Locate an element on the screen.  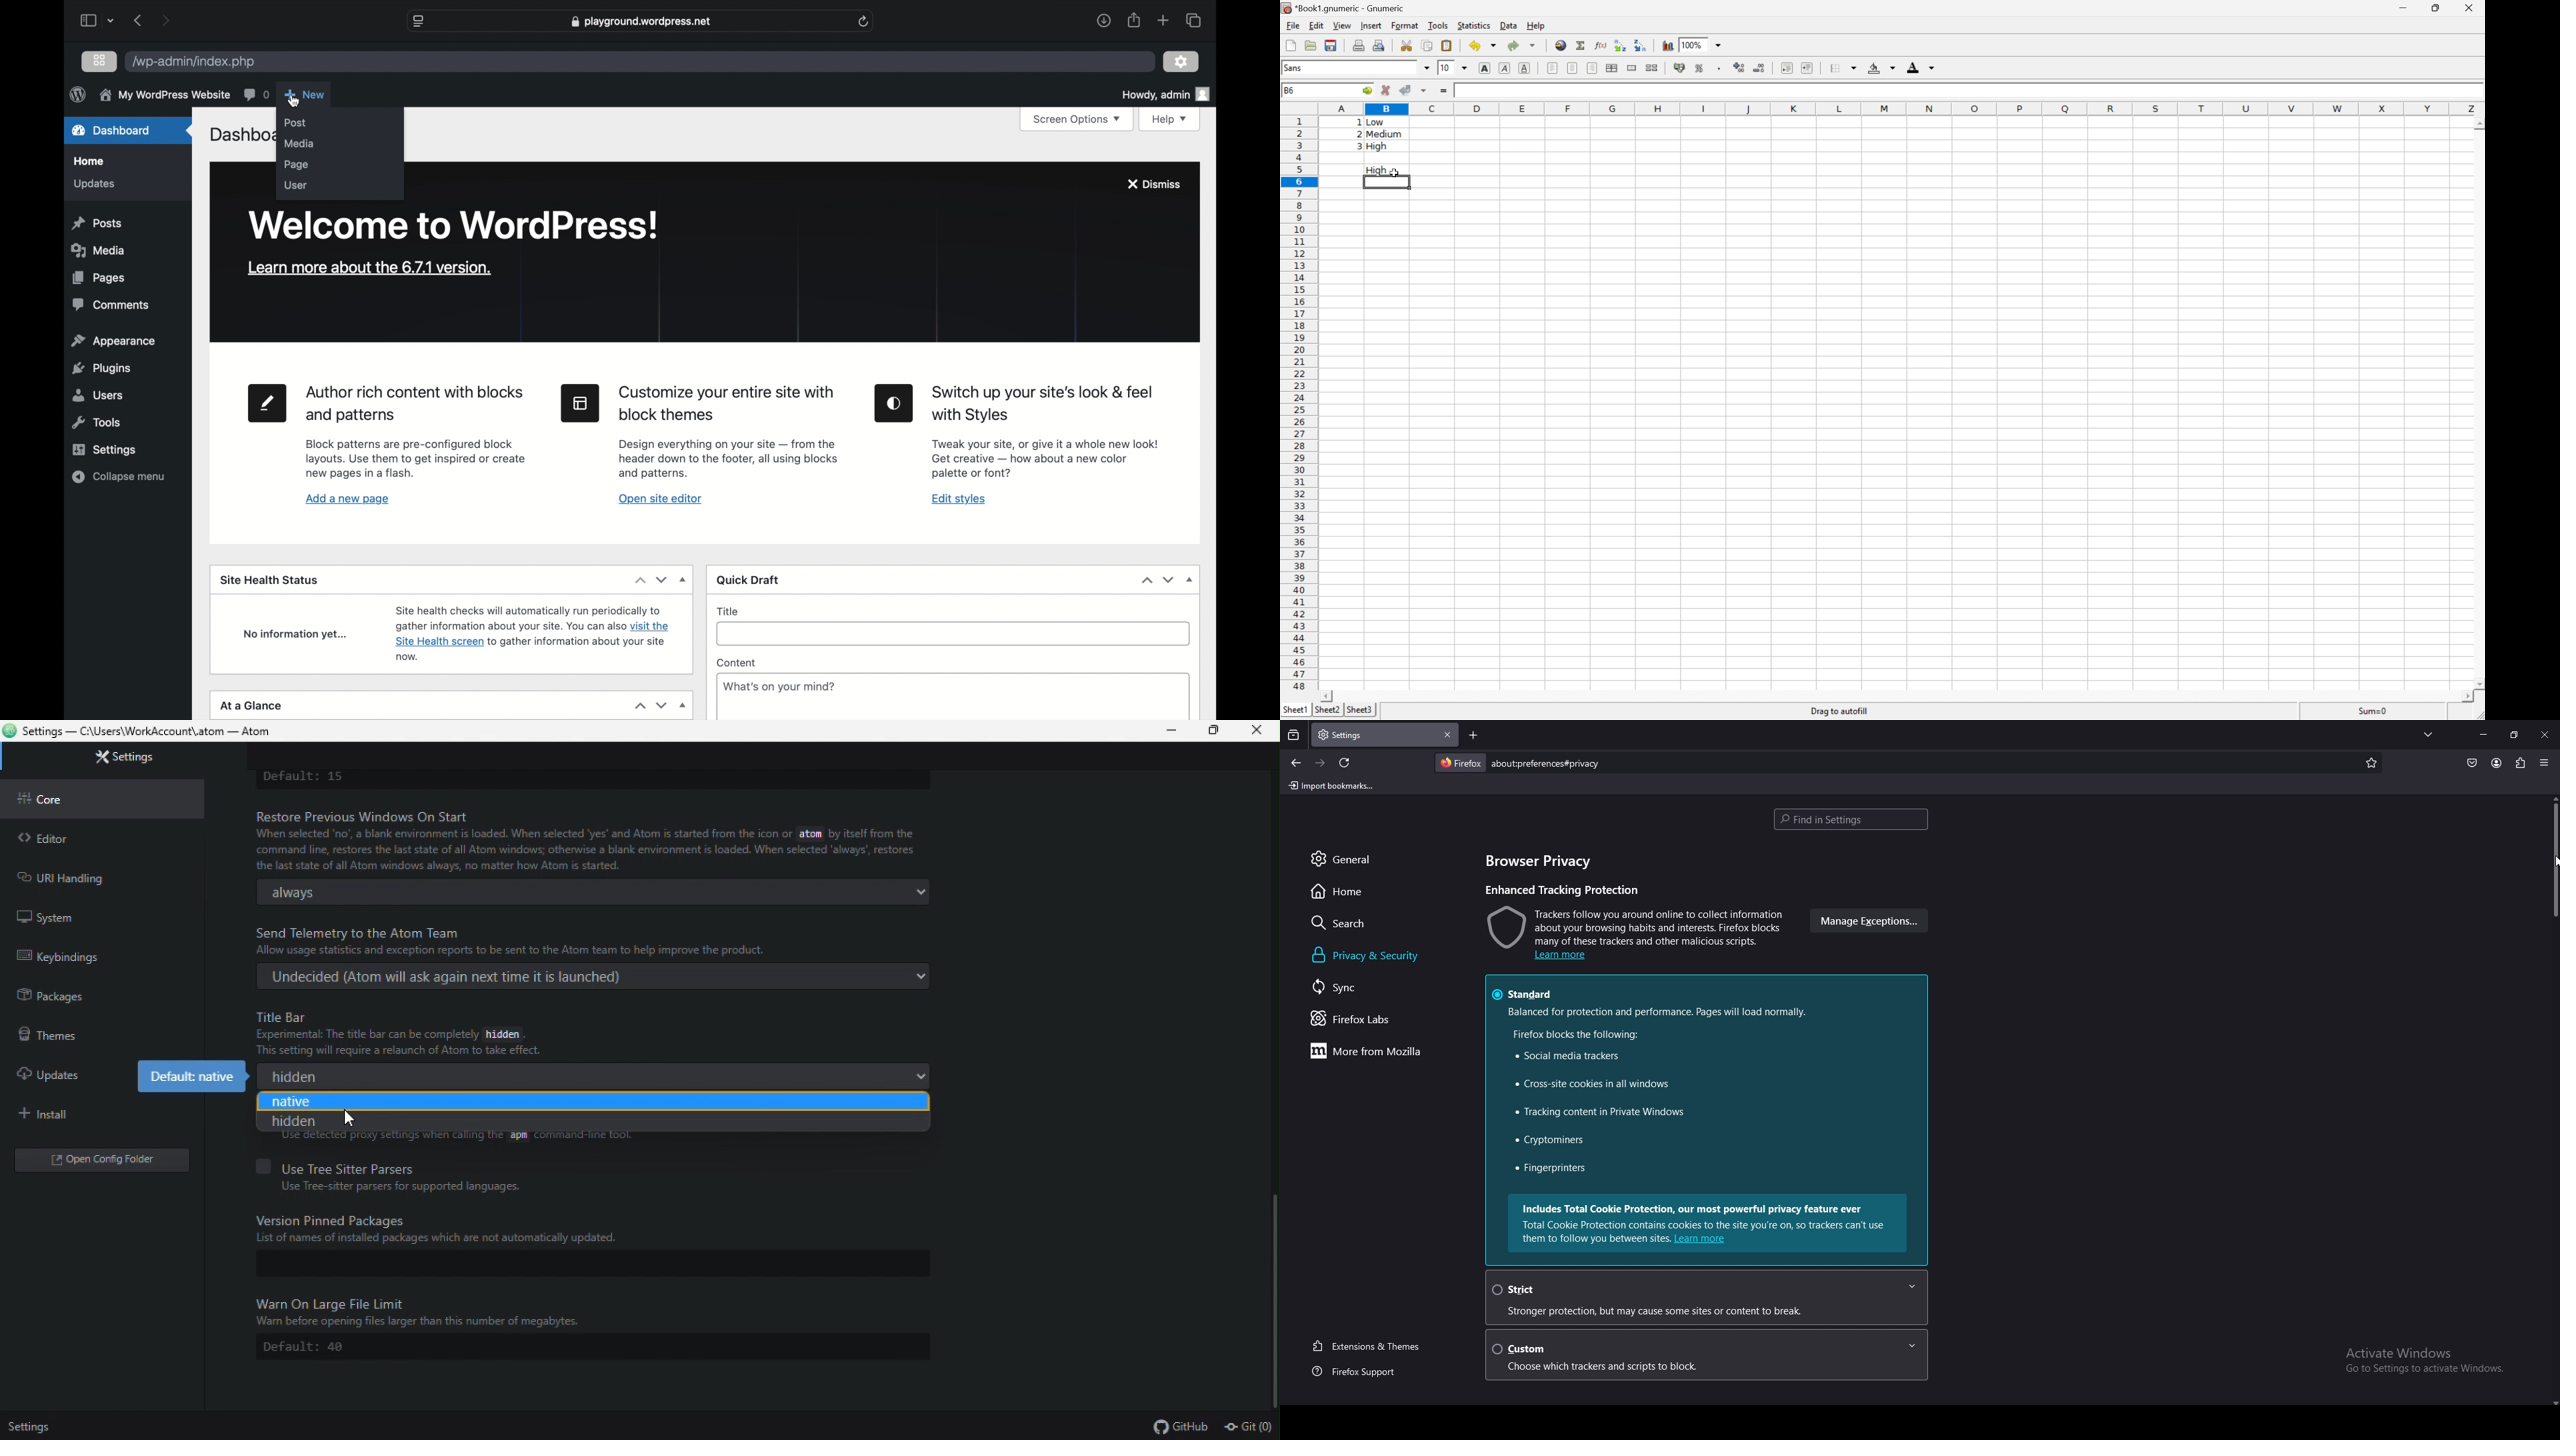
Italic is located at coordinates (1505, 69).